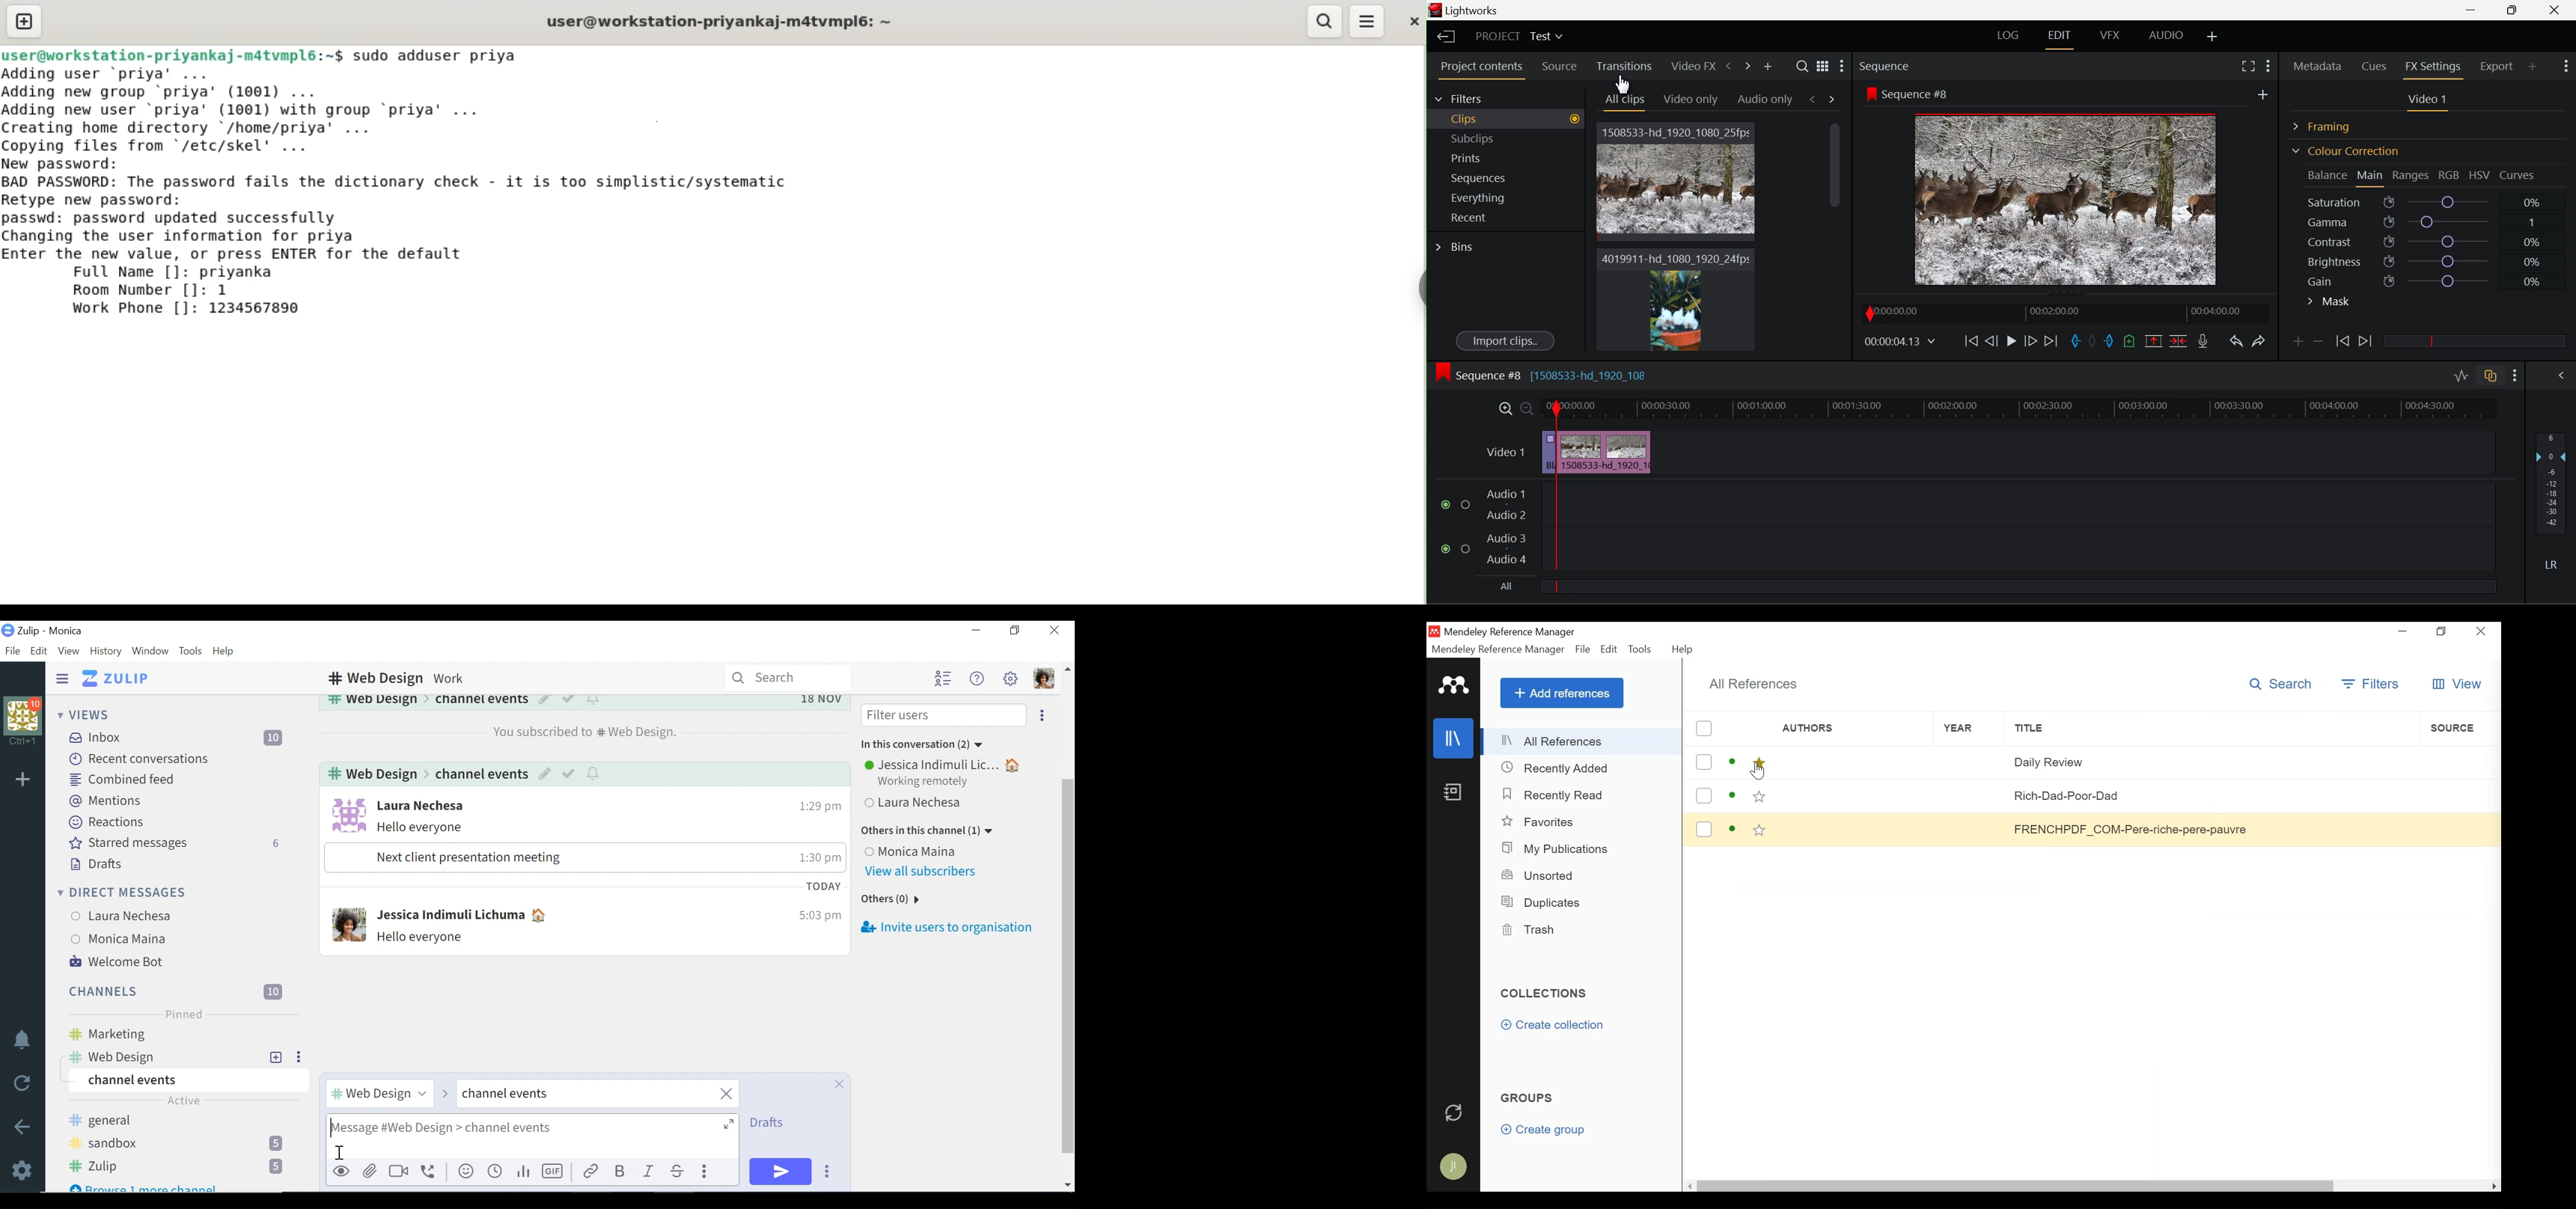 This screenshot has height=1232, width=2576. I want to click on Recently Added, so click(1563, 768).